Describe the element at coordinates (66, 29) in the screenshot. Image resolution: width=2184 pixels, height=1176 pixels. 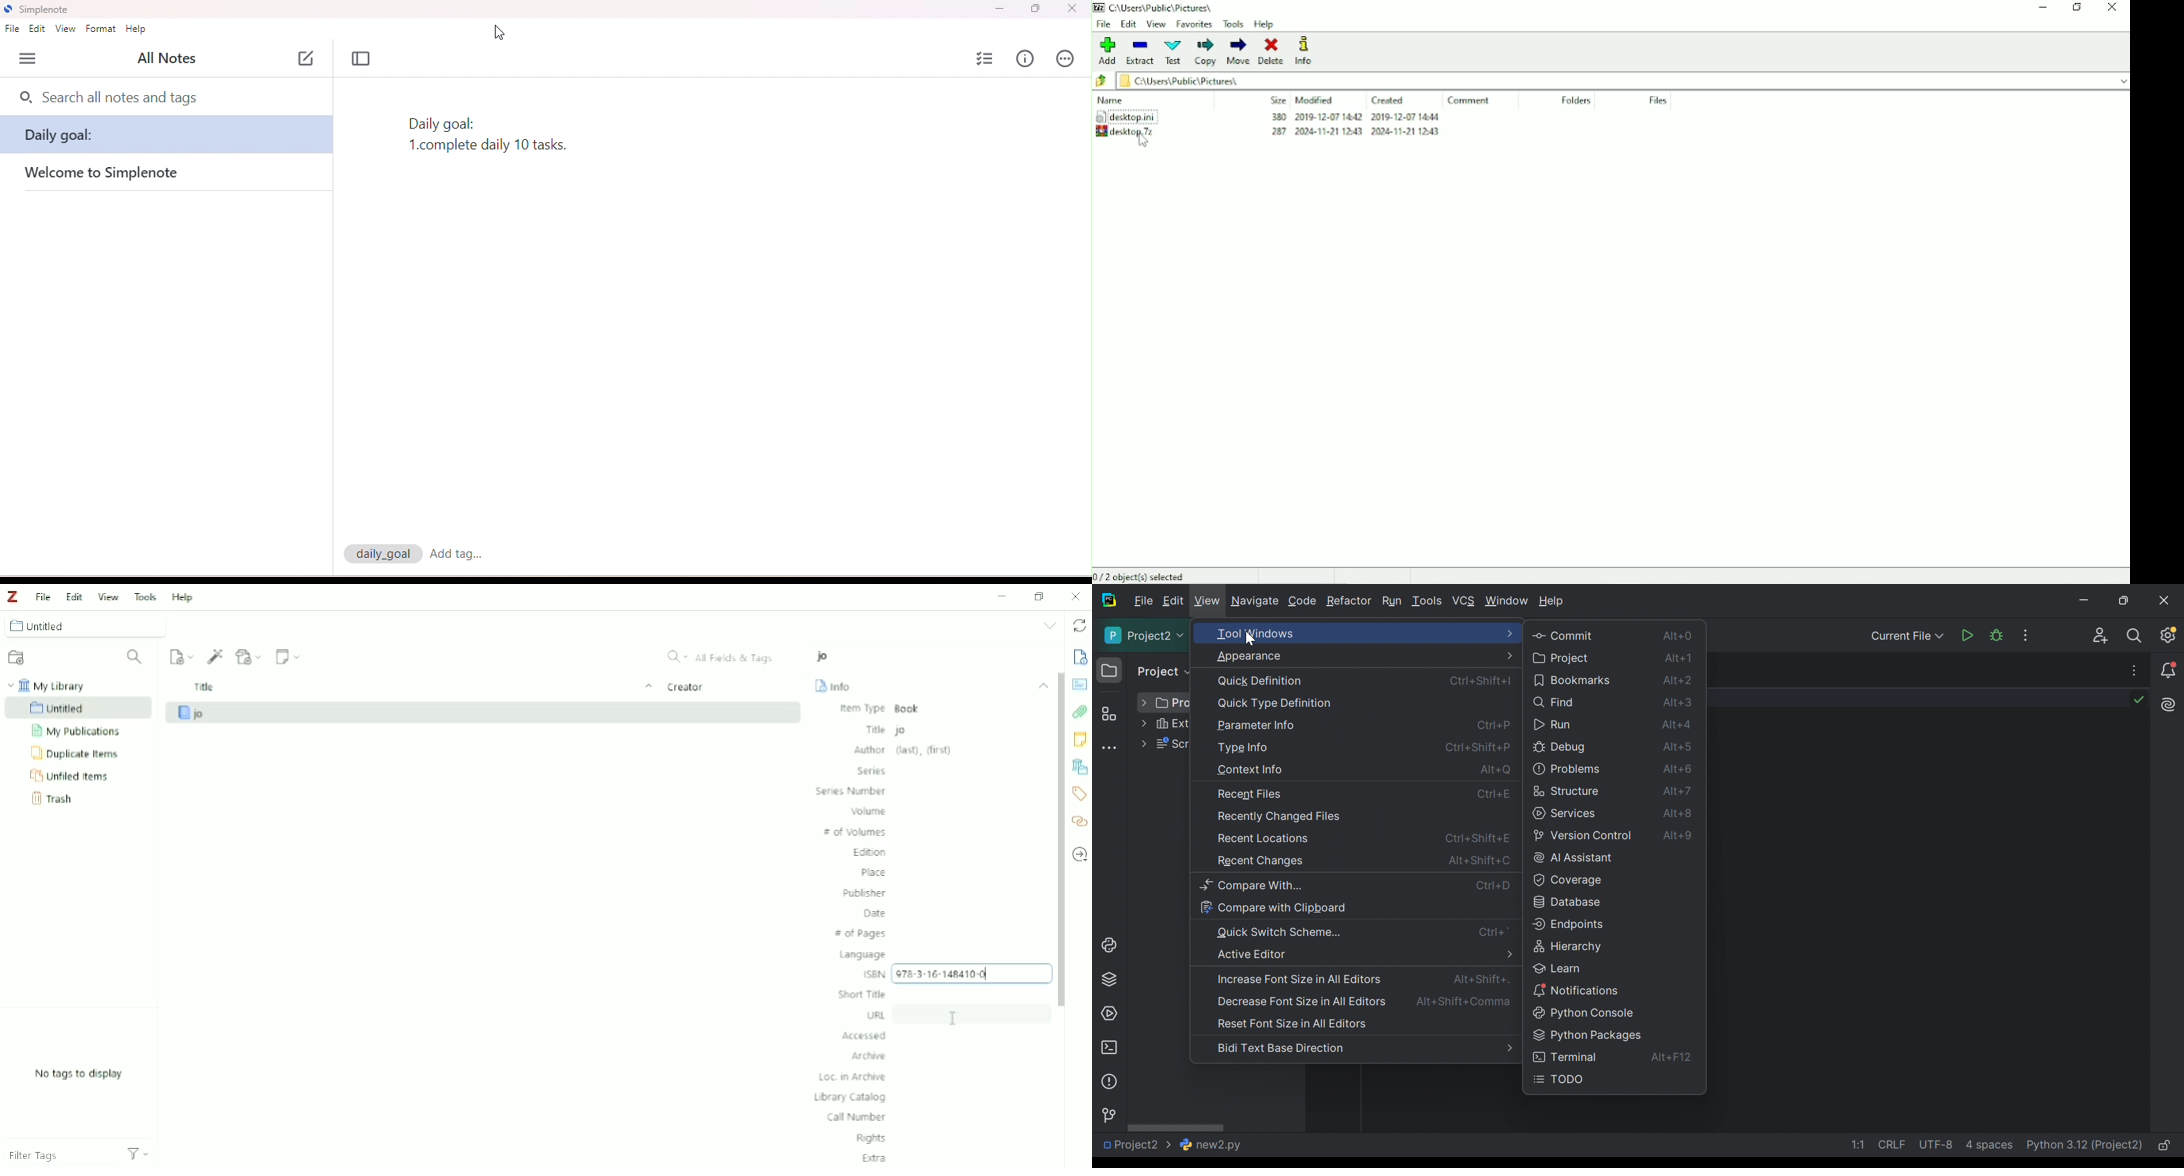
I see `view` at that location.